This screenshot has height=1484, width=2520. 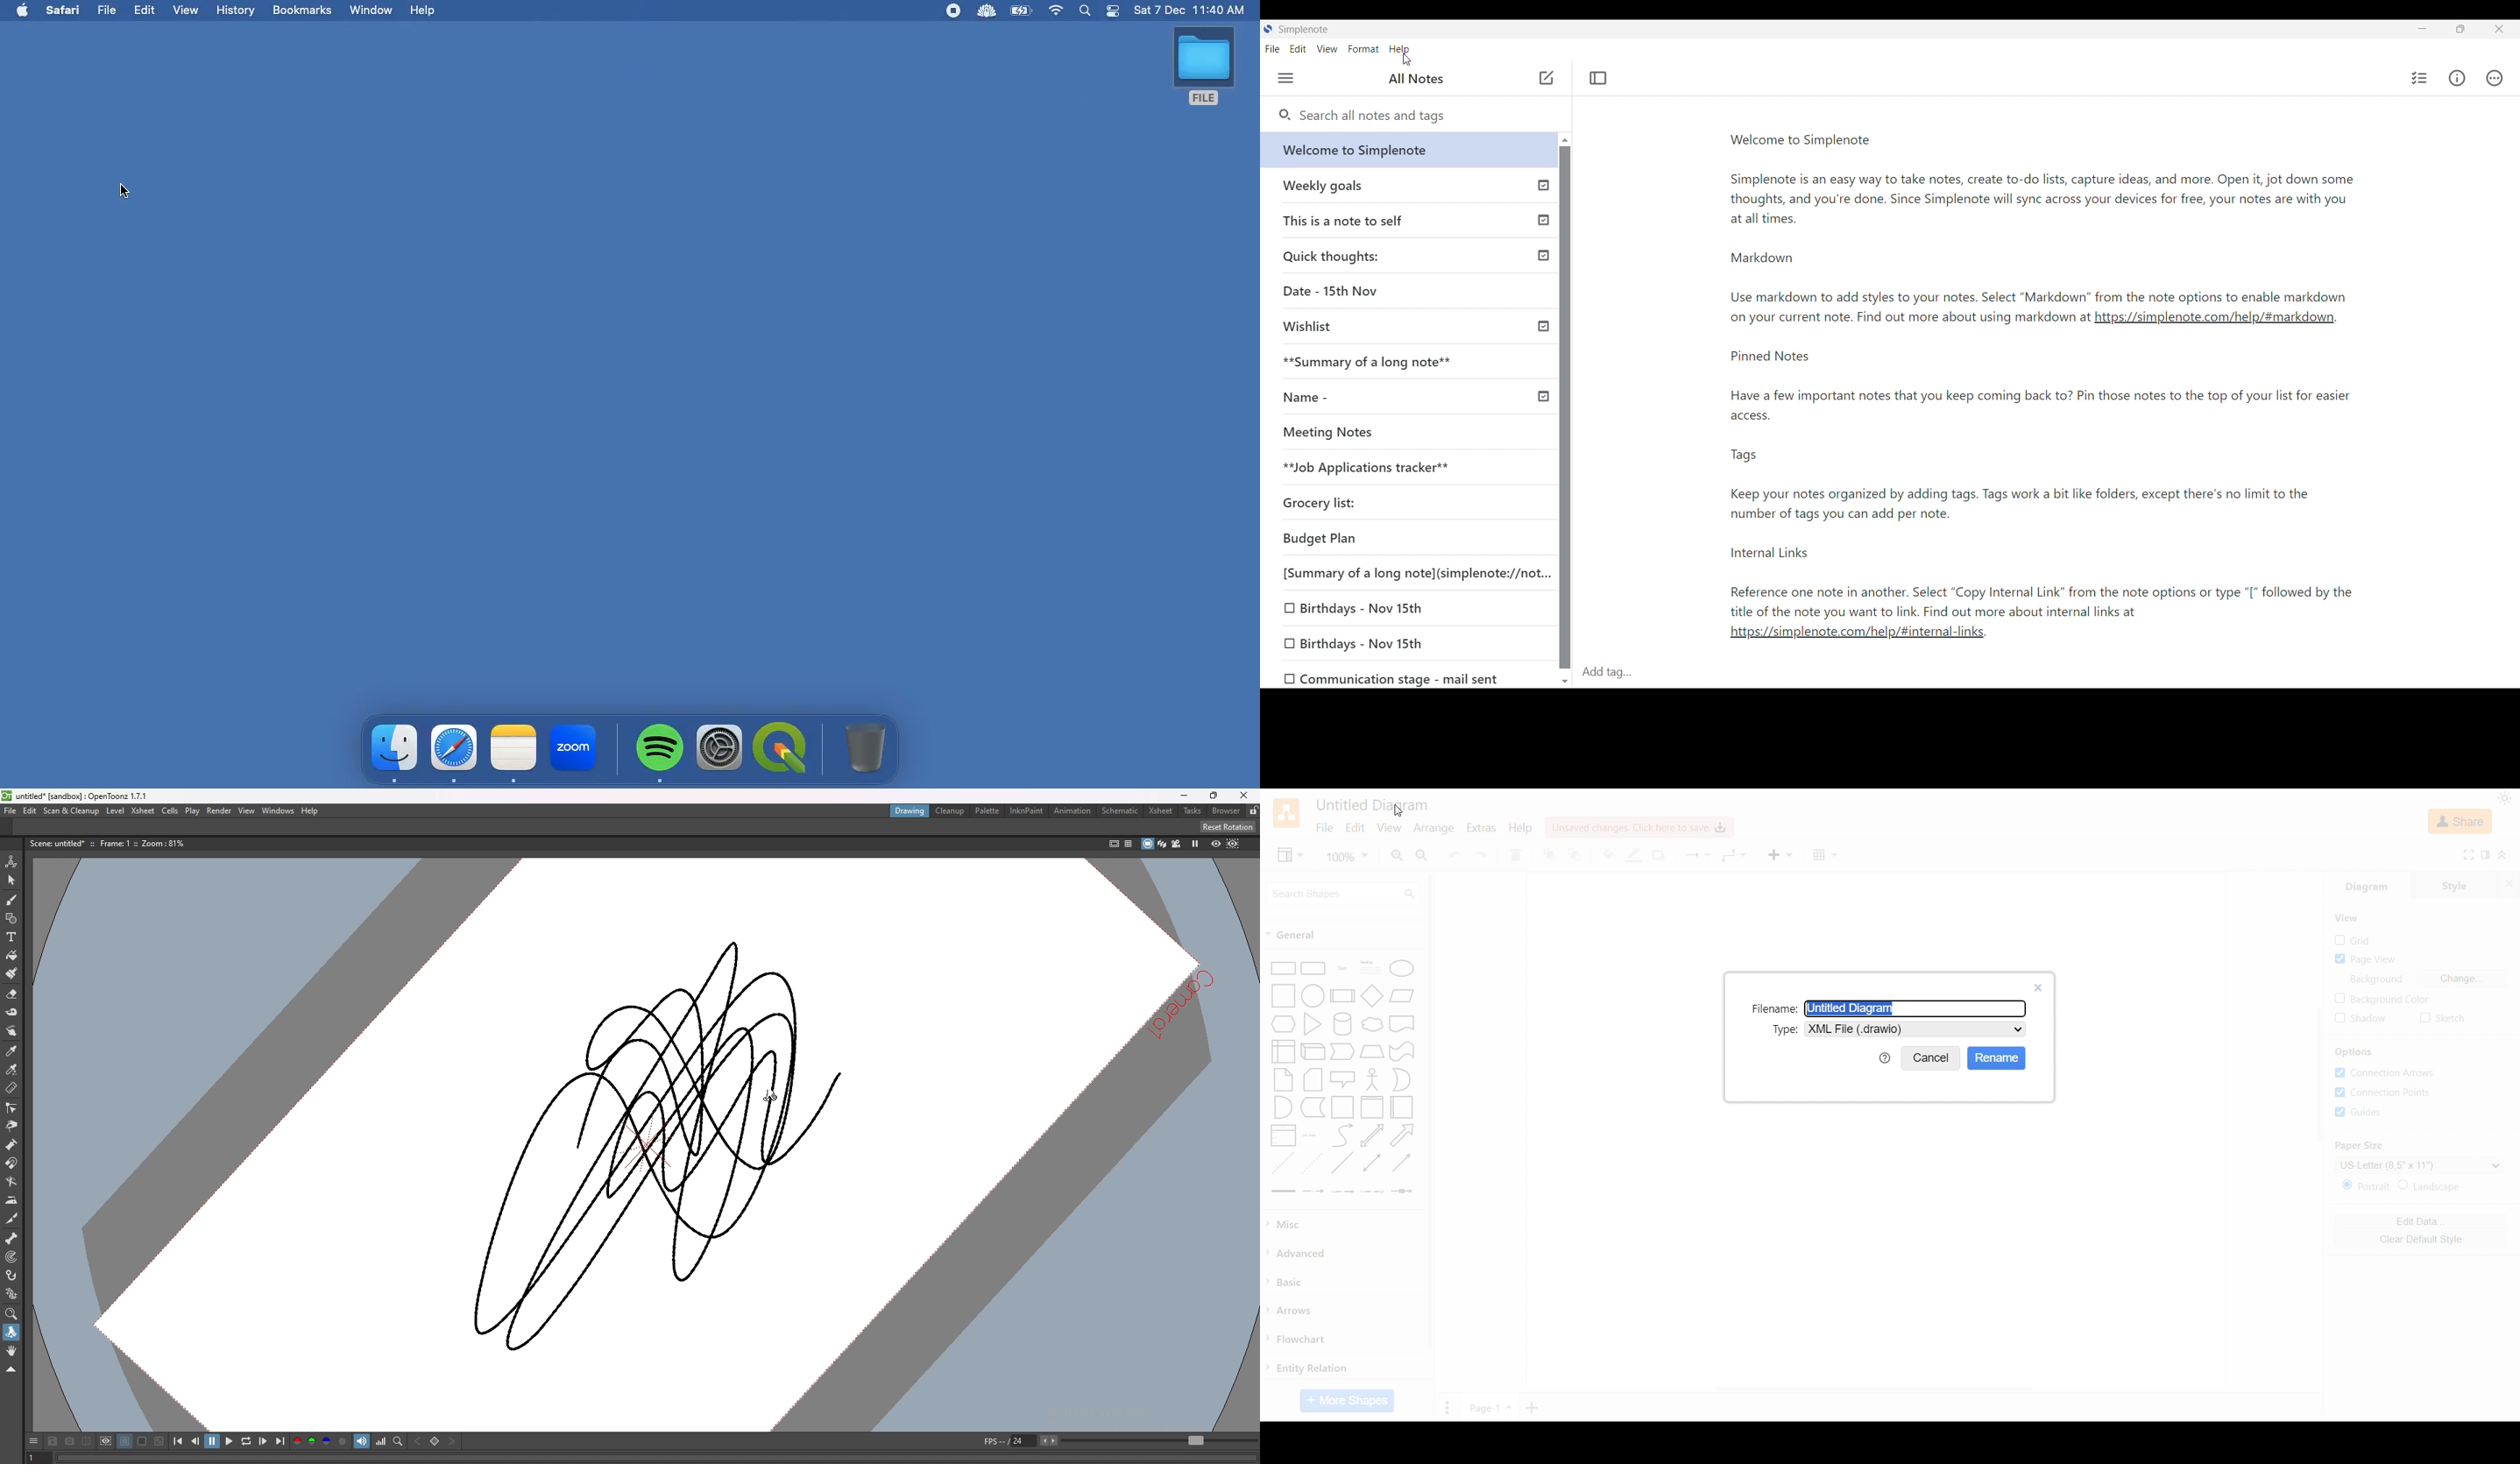 What do you see at coordinates (2380, 979) in the screenshot?
I see `text` at bounding box center [2380, 979].